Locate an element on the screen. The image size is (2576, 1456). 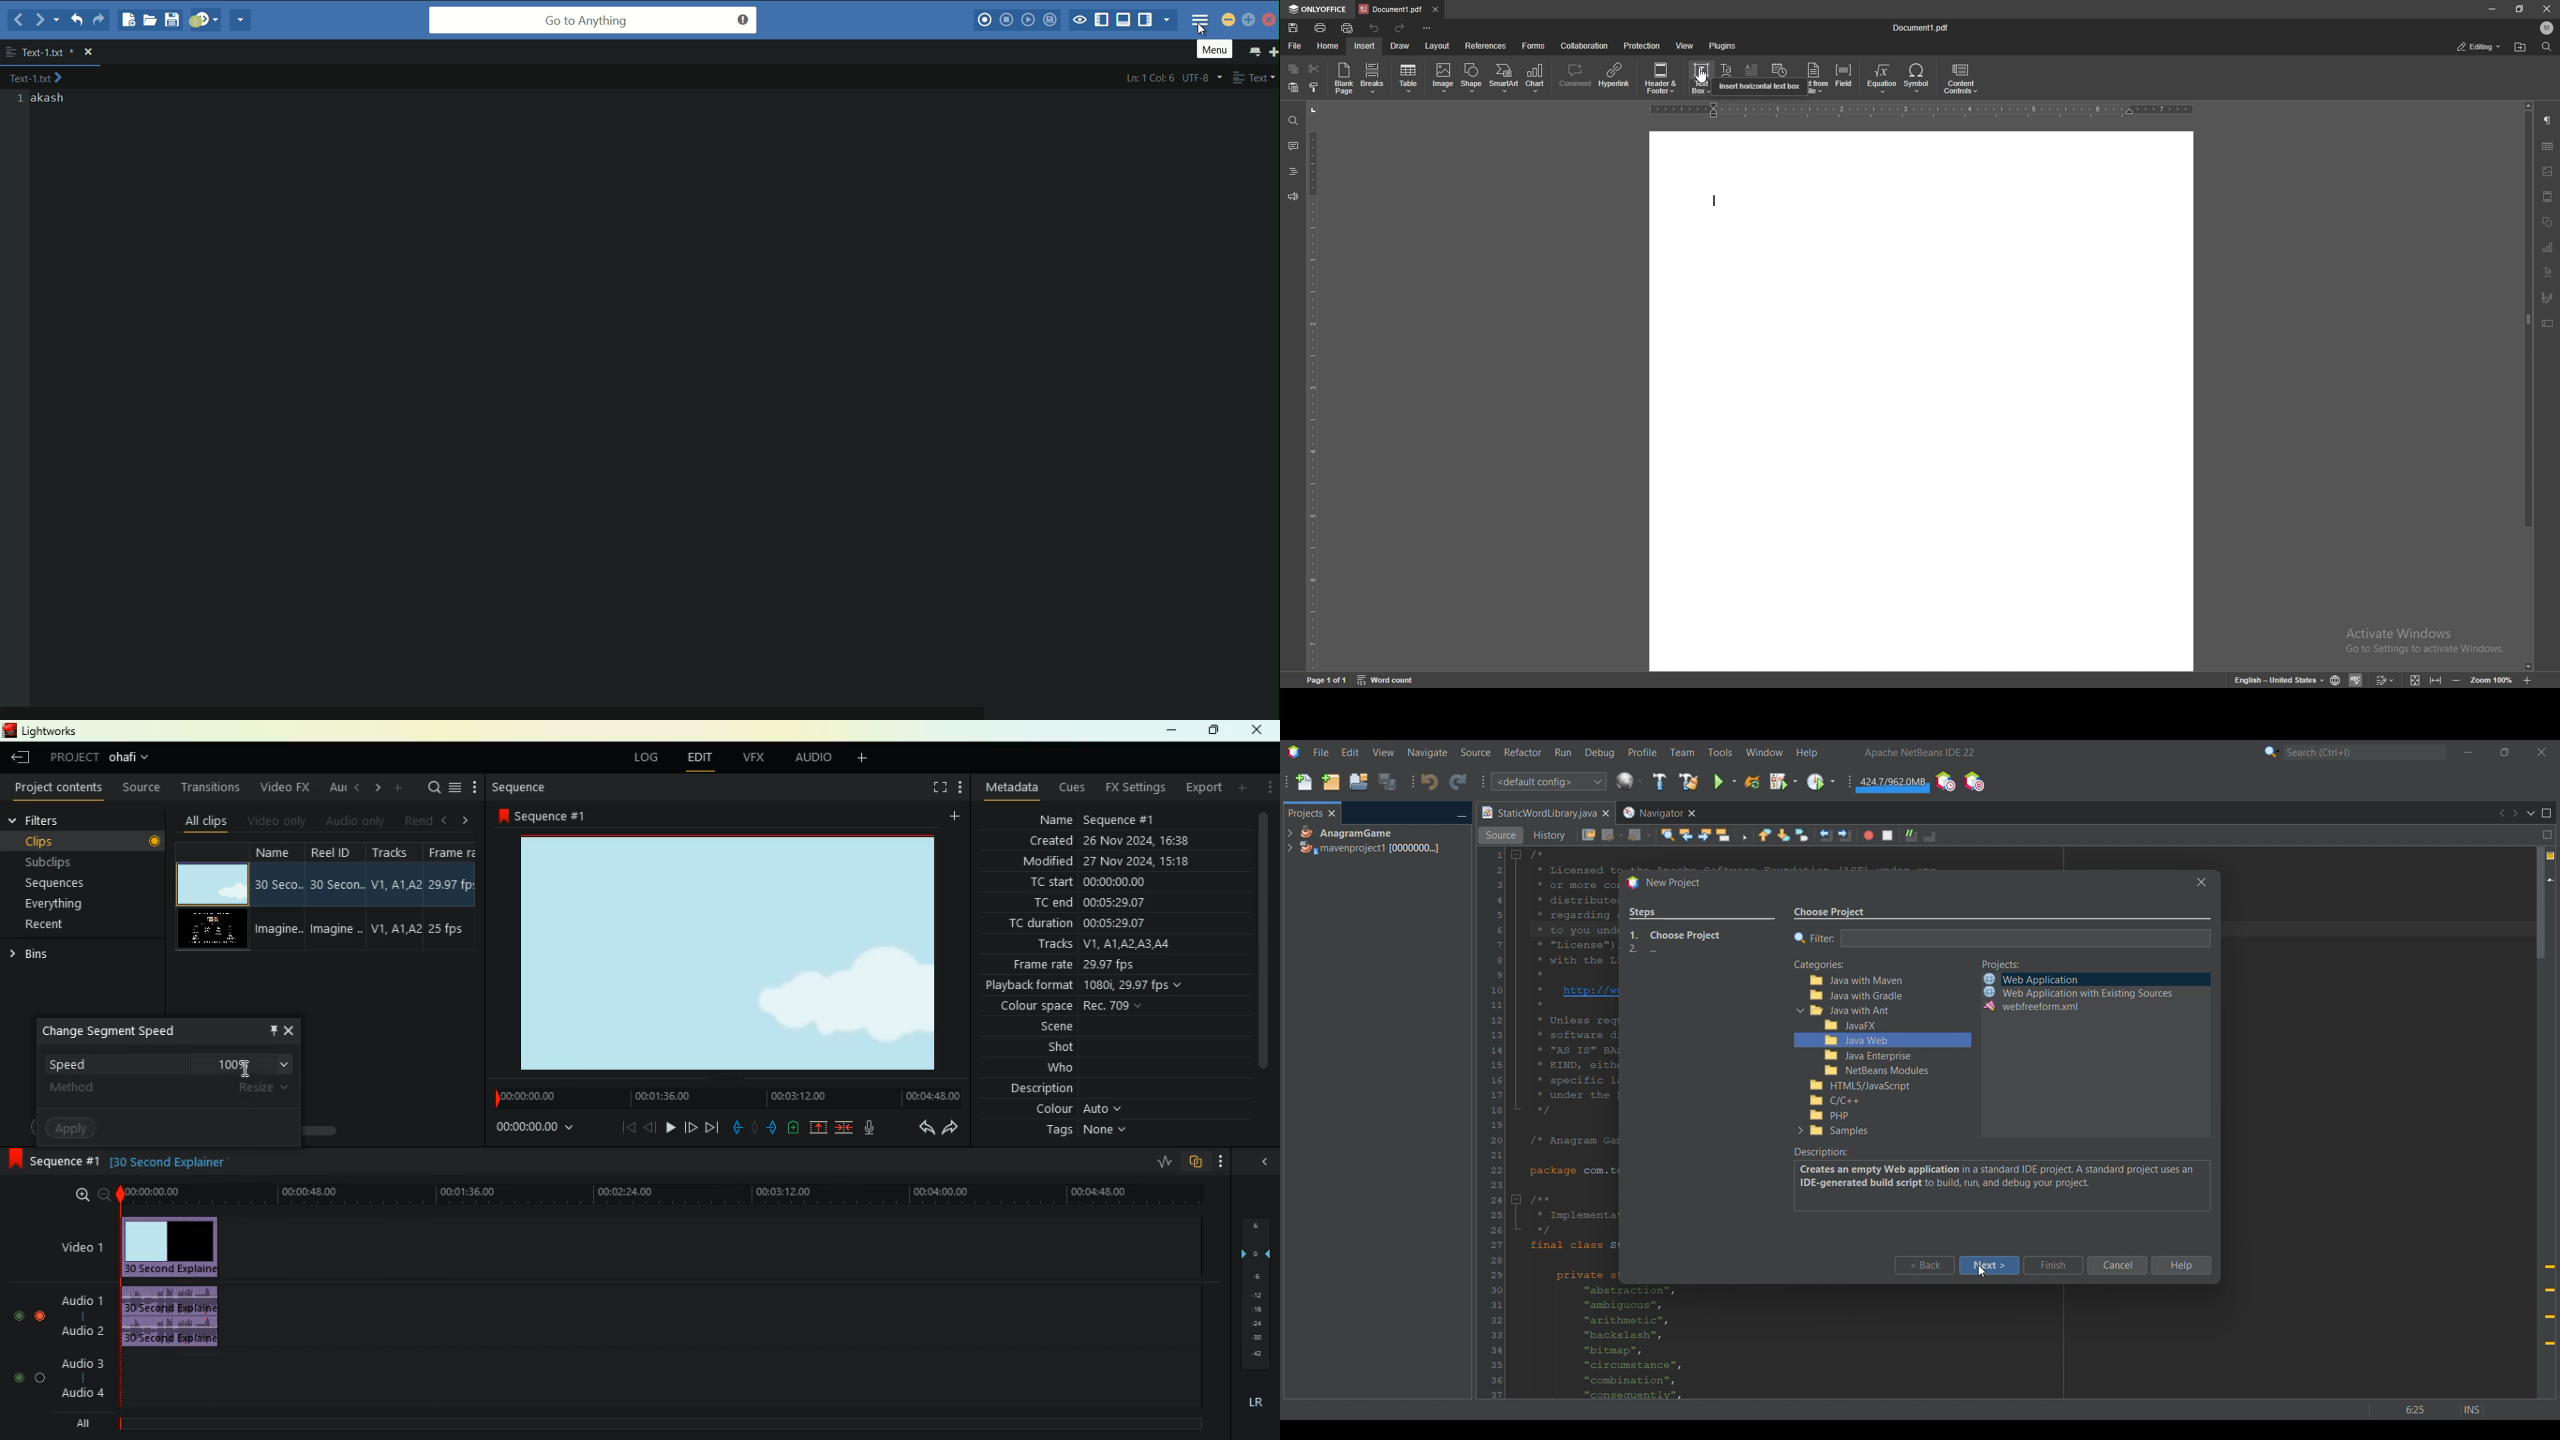
more is located at coordinates (1271, 787).